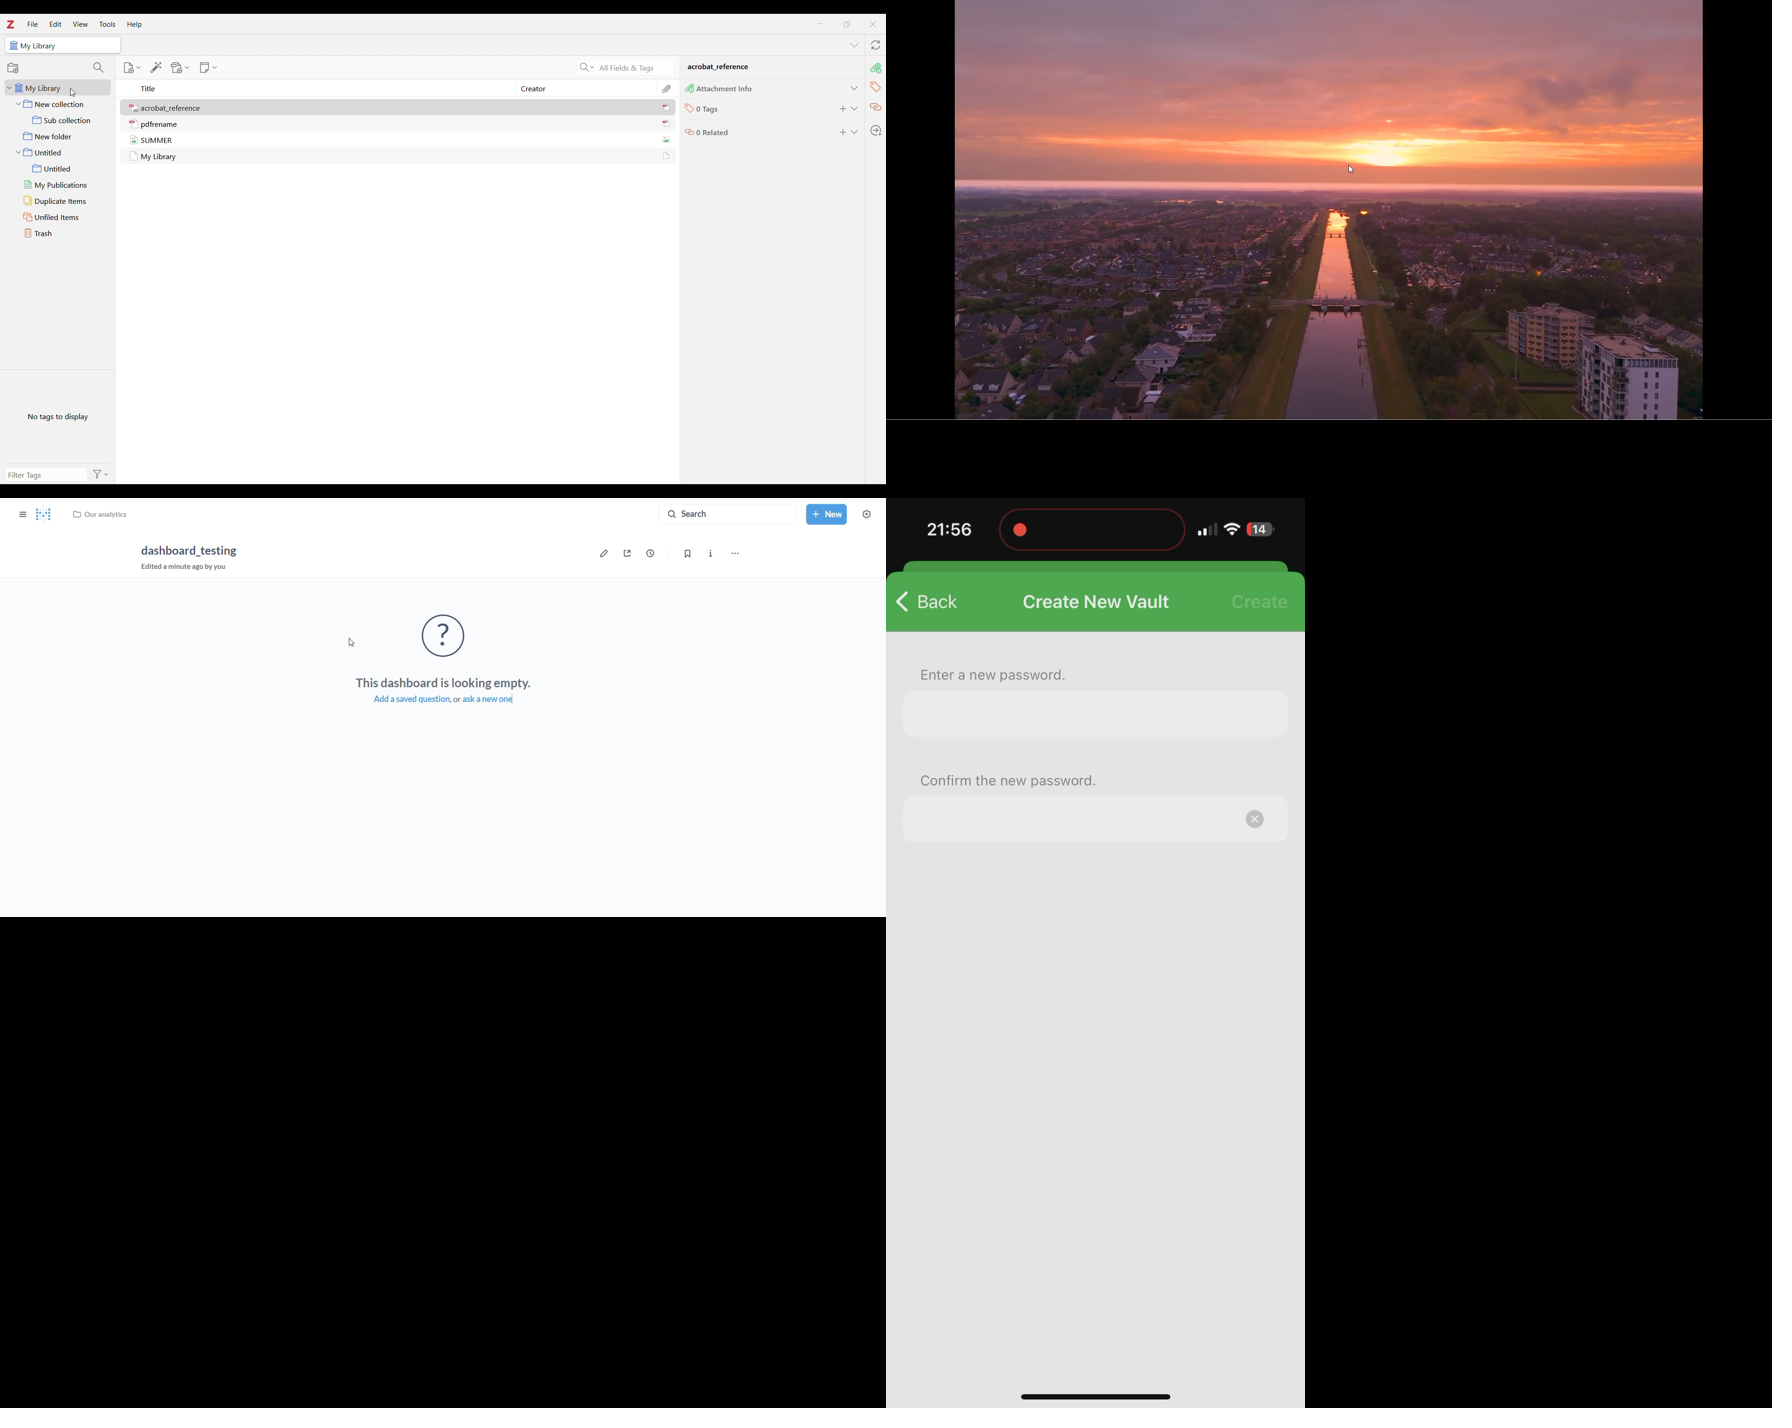 This screenshot has height=1428, width=1792. Describe the element at coordinates (134, 156) in the screenshot. I see `icon` at that location.